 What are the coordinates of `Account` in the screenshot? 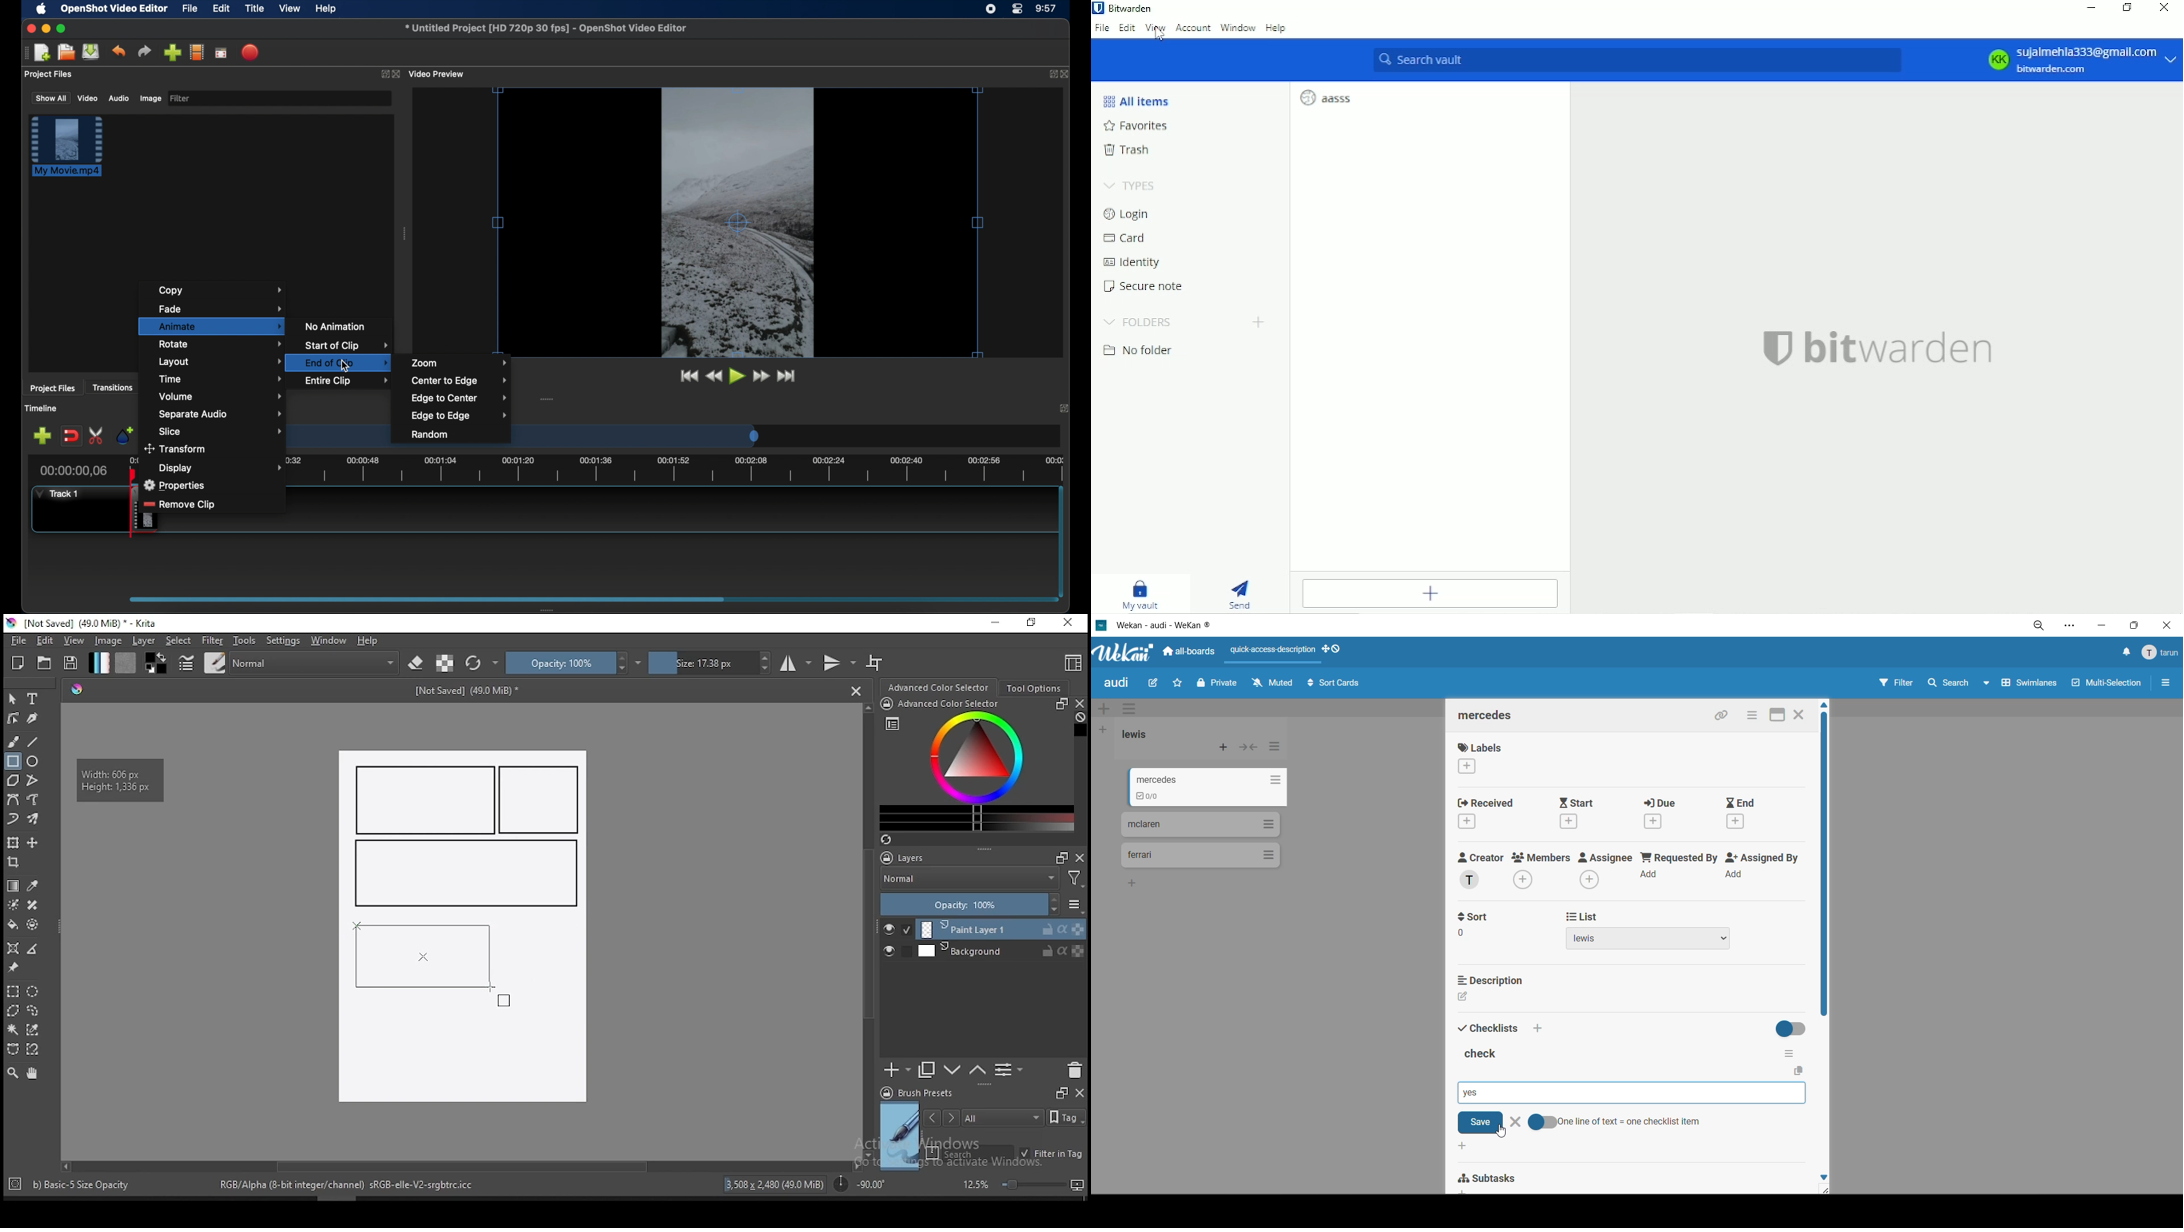 It's located at (2080, 61).